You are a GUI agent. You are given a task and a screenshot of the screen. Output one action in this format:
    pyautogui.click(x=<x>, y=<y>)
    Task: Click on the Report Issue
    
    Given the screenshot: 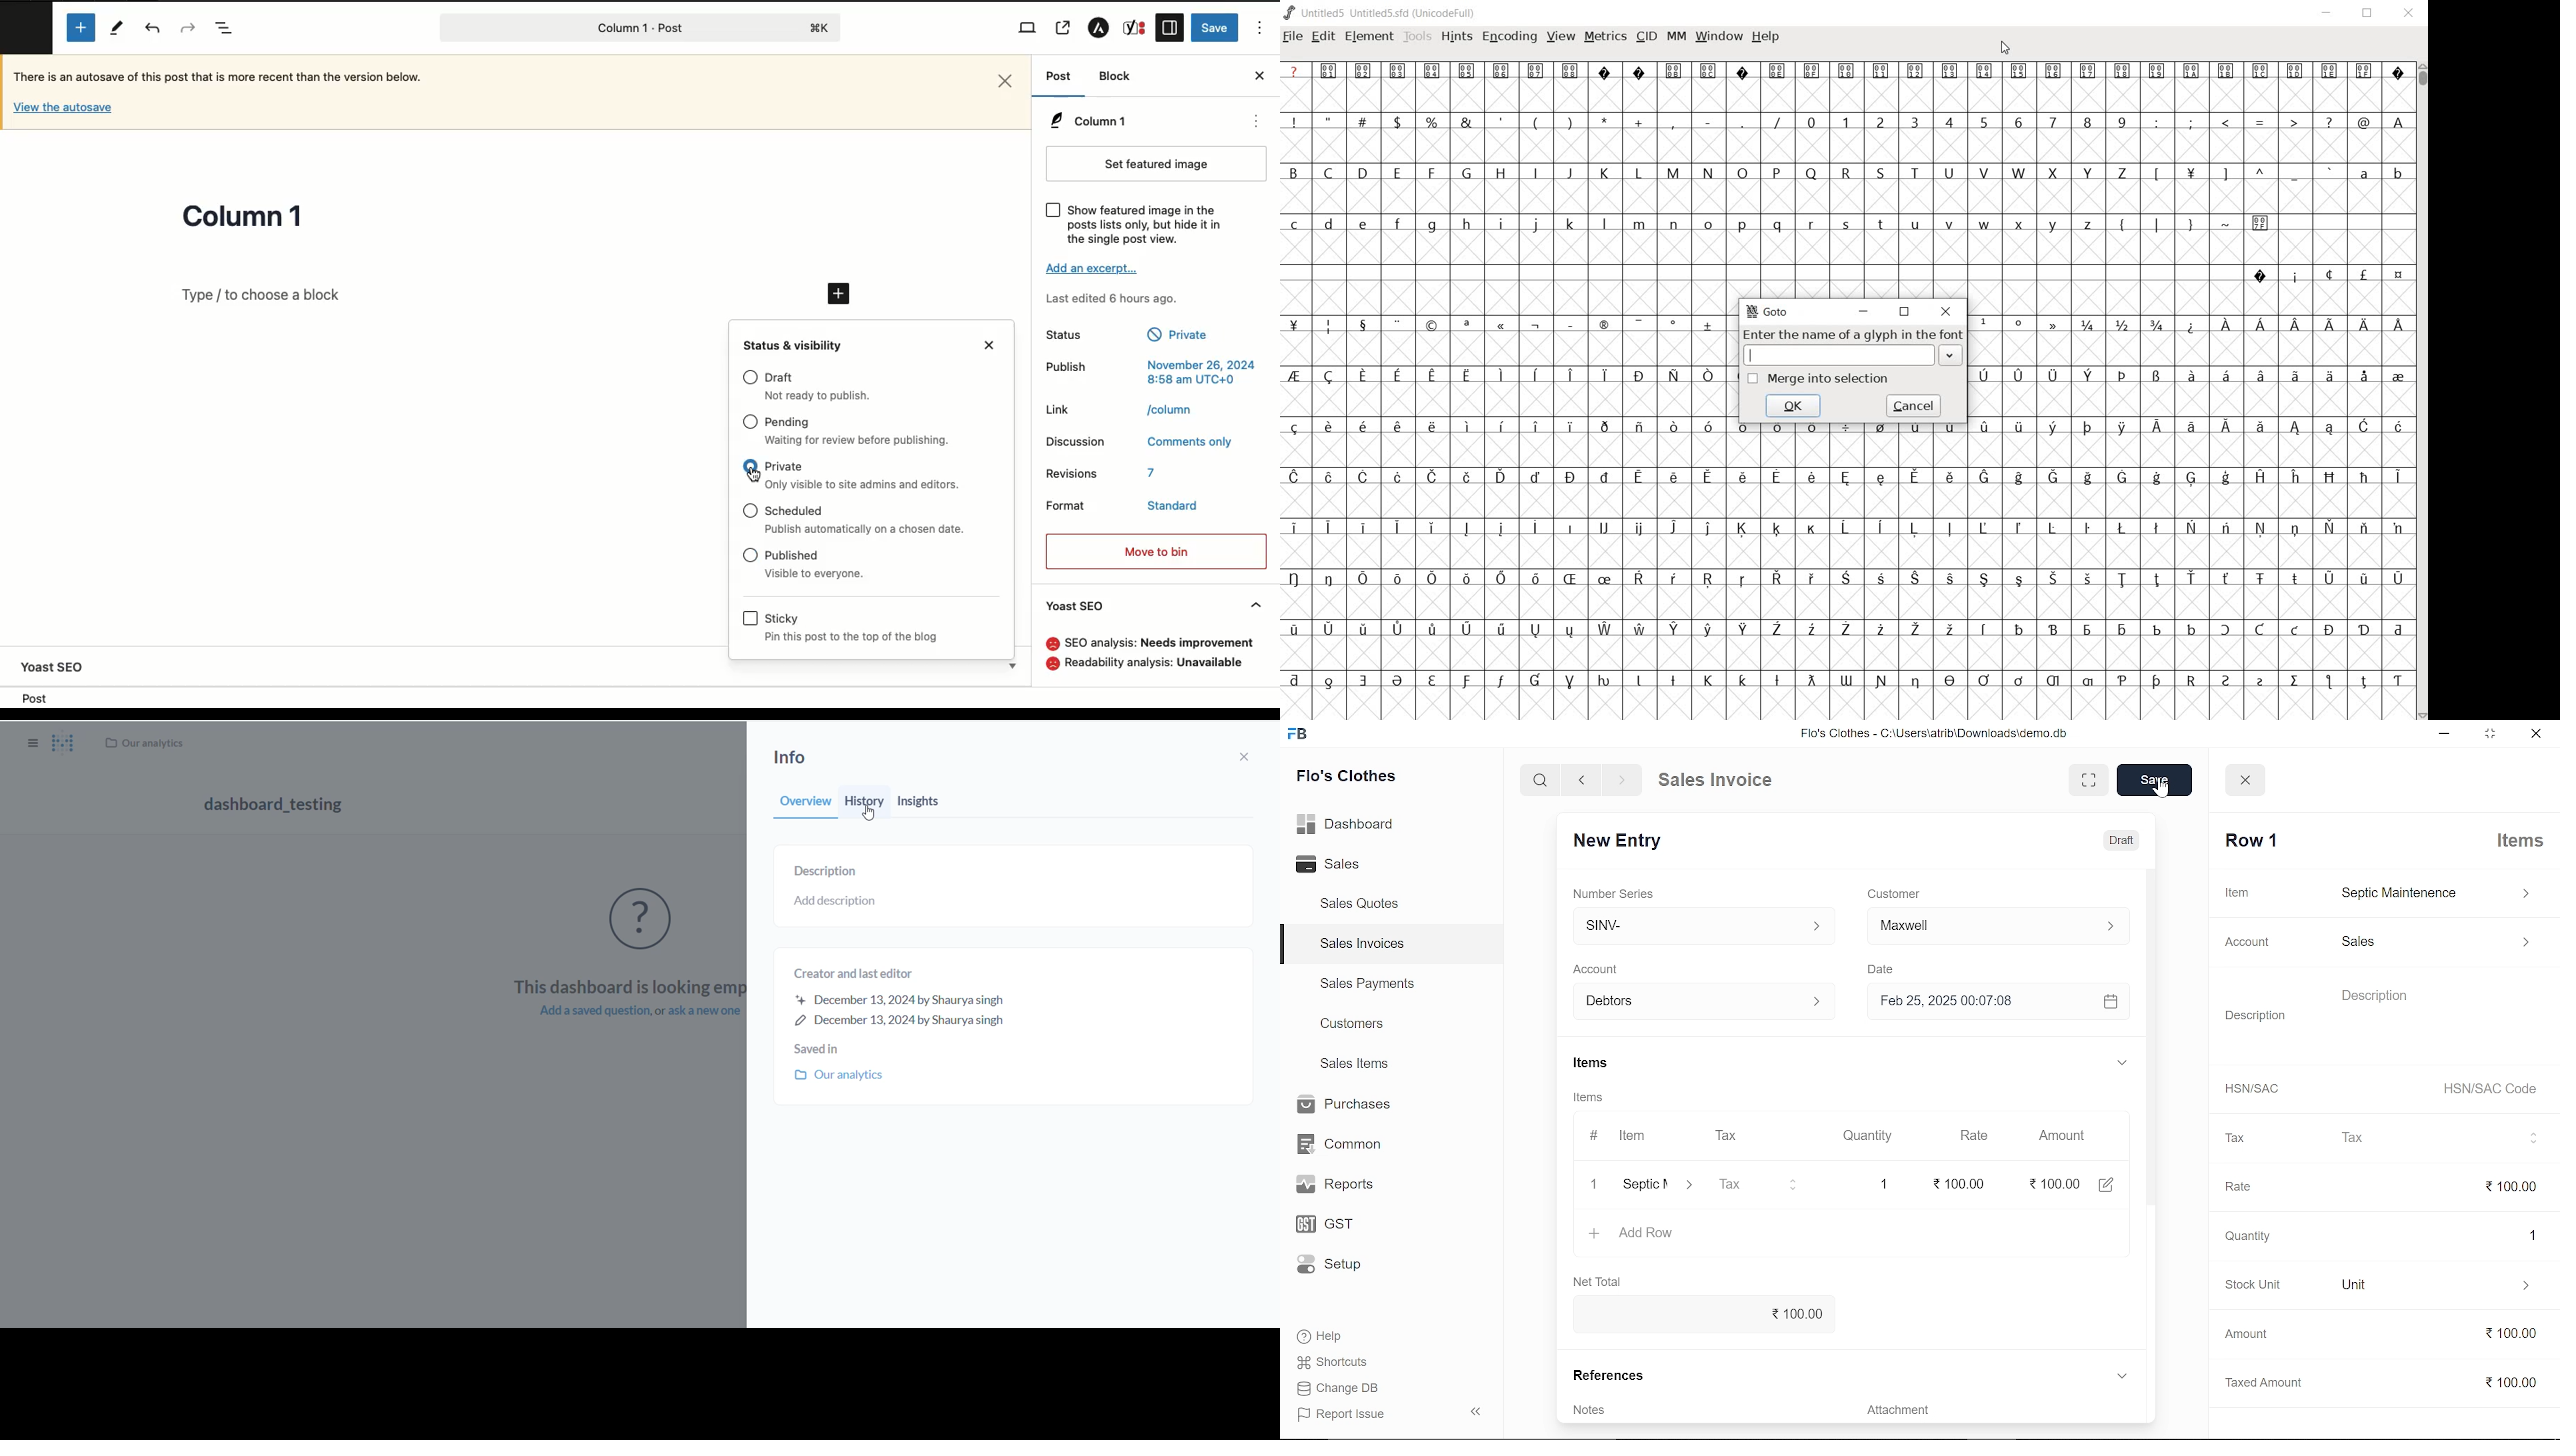 What is the action you would take?
    pyautogui.click(x=1341, y=1413)
    